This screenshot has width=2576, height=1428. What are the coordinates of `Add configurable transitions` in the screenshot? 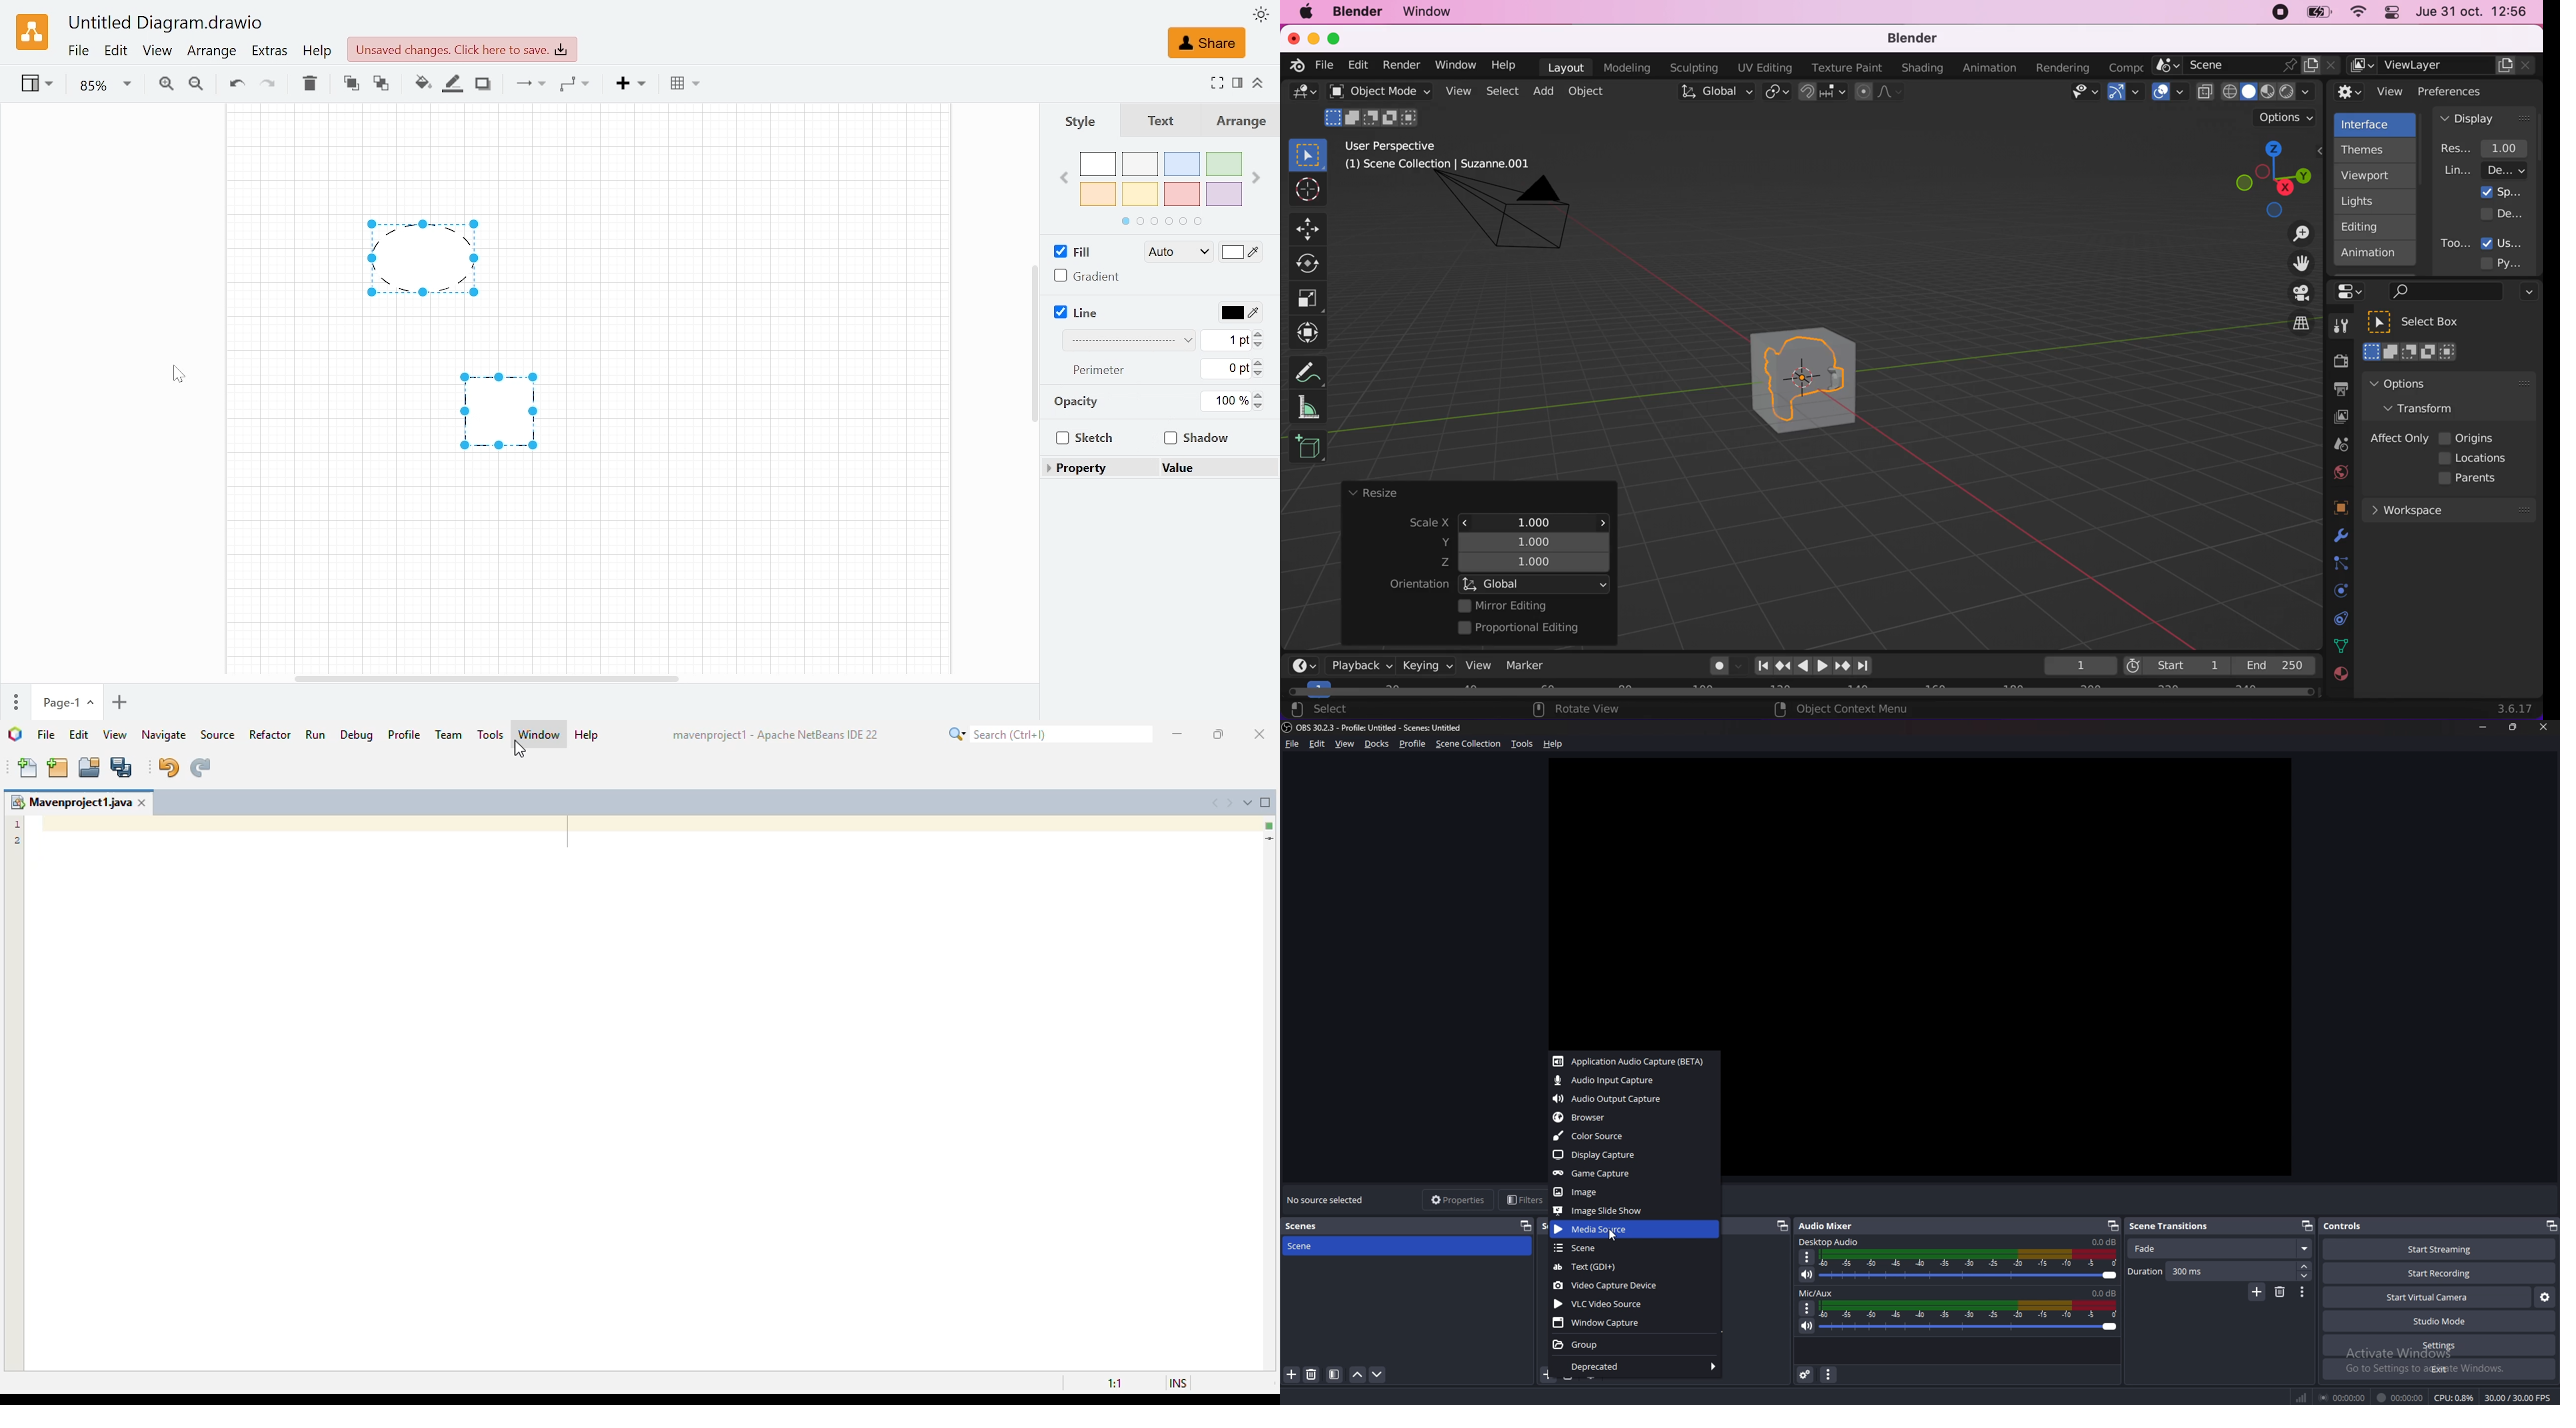 It's located at (2257, 1293).